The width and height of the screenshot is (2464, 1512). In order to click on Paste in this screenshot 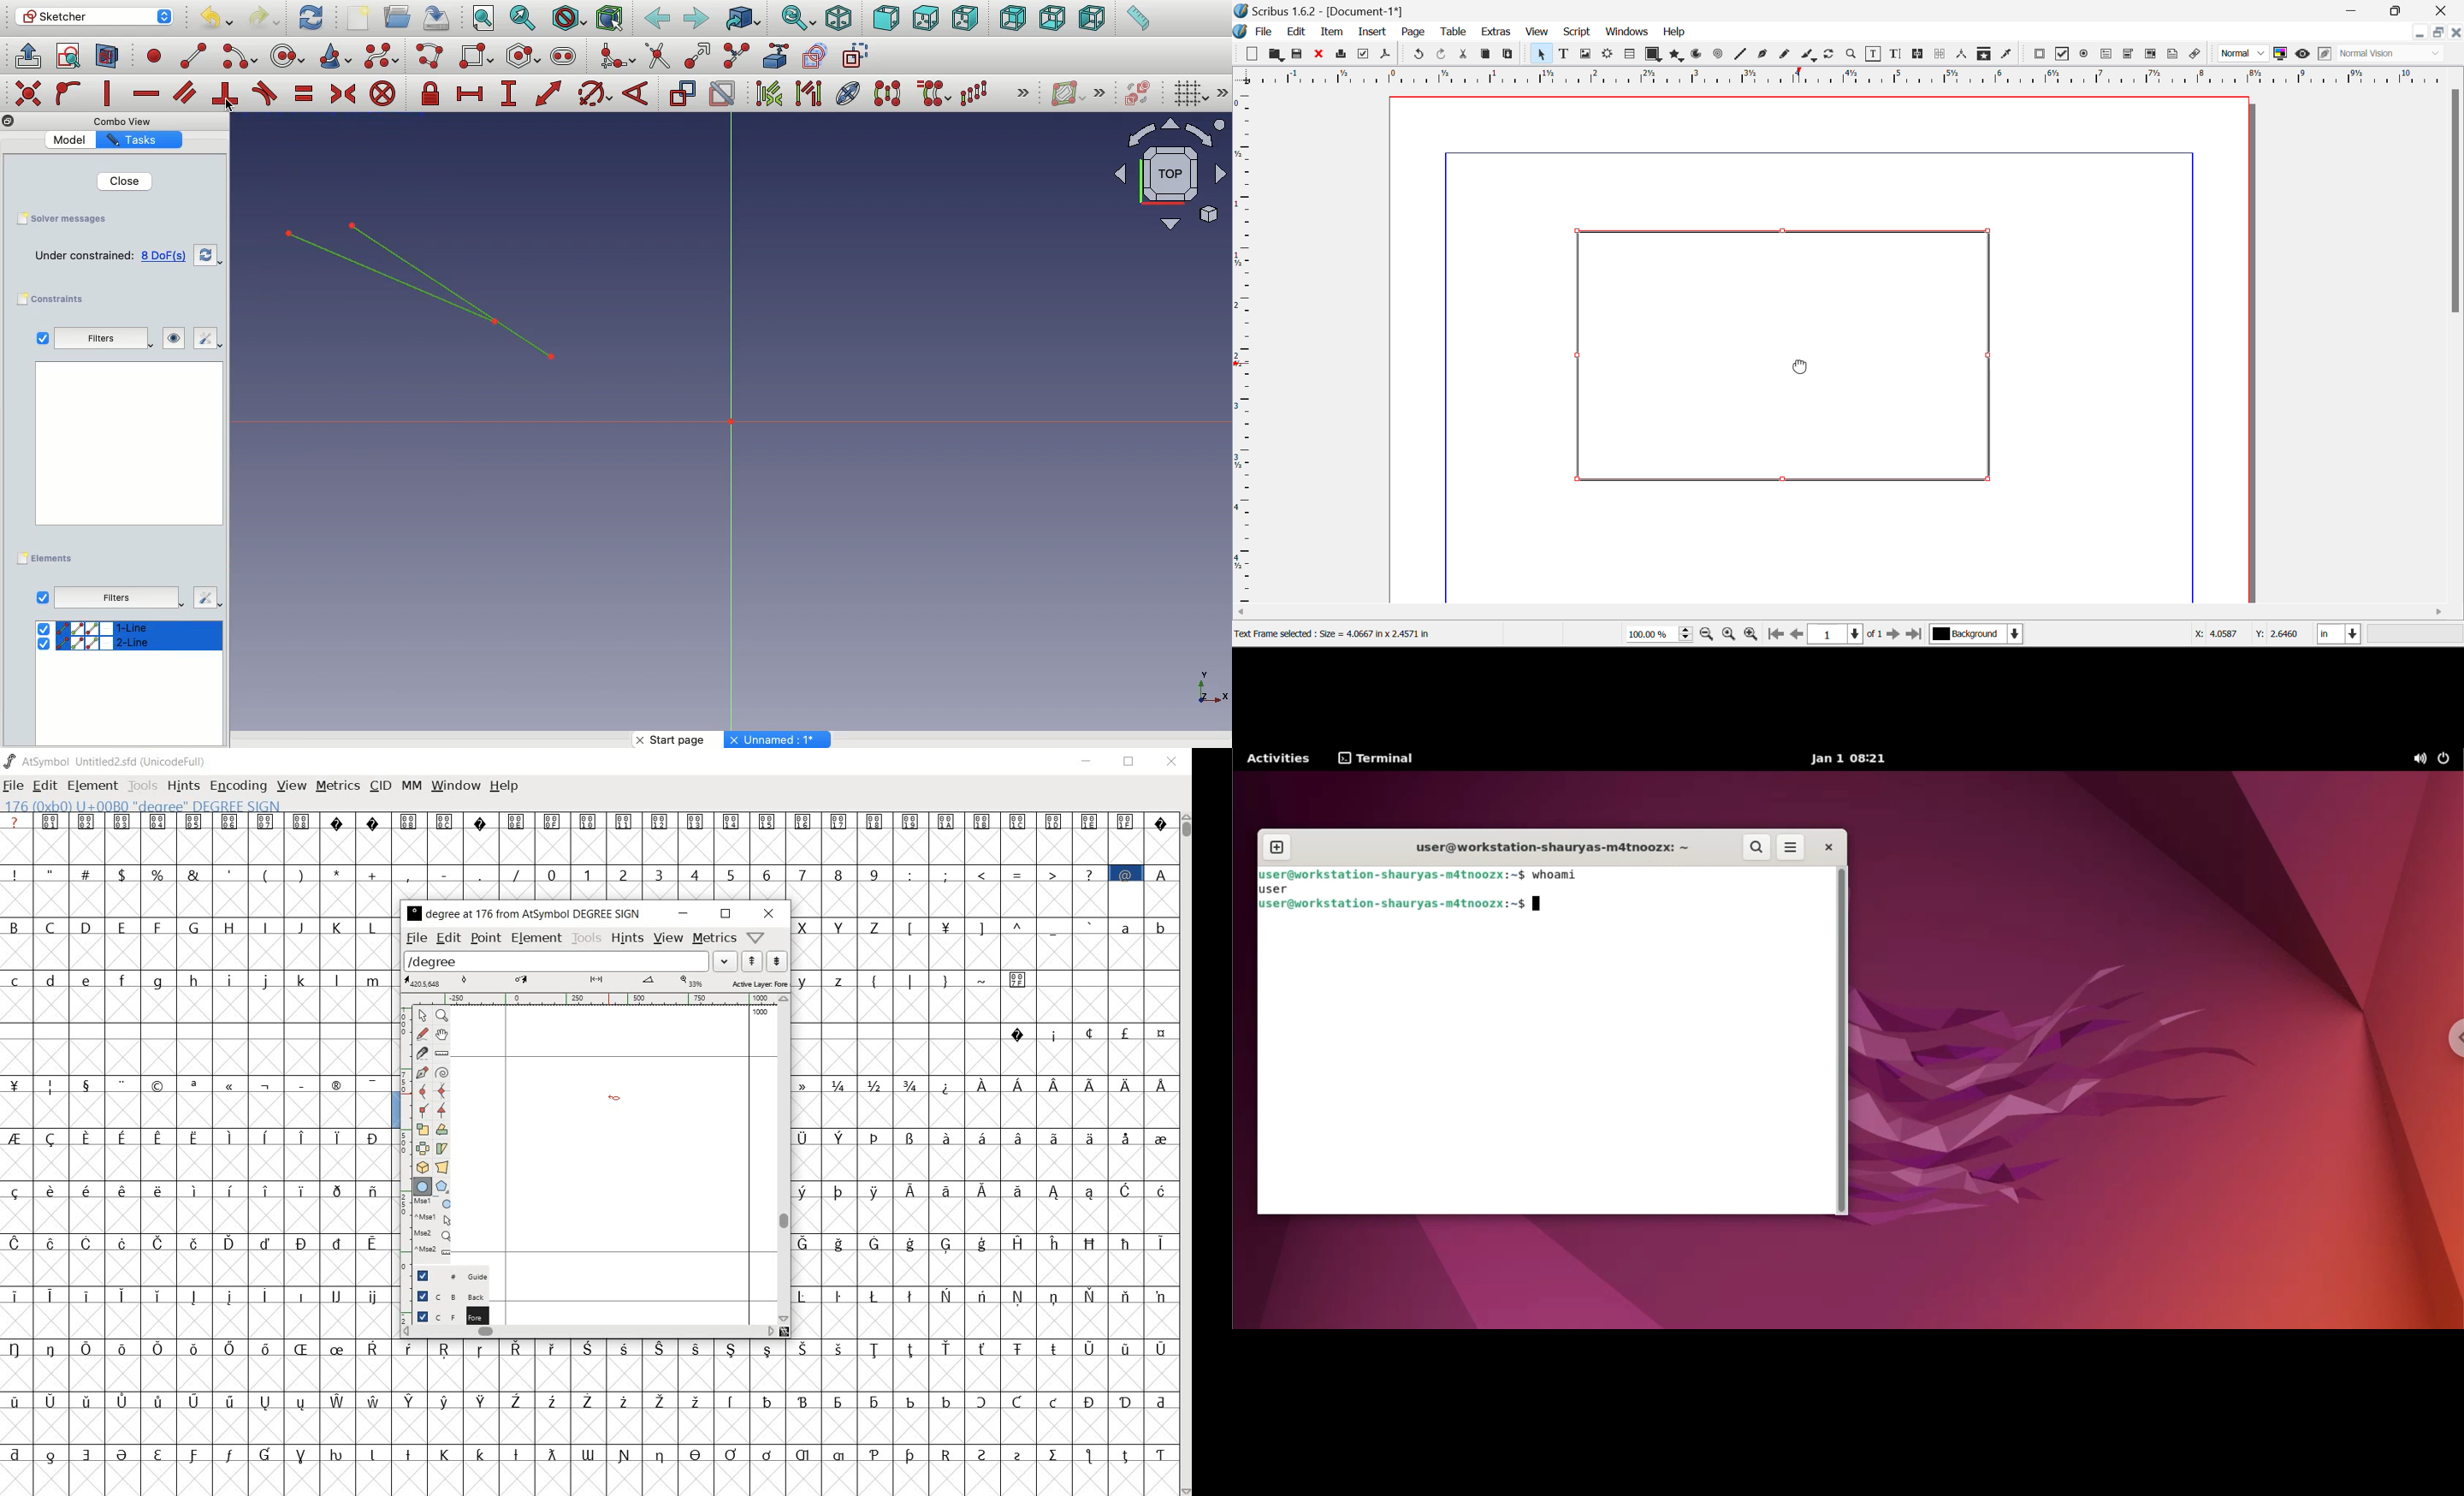, I will do `click(1509, 55)`.